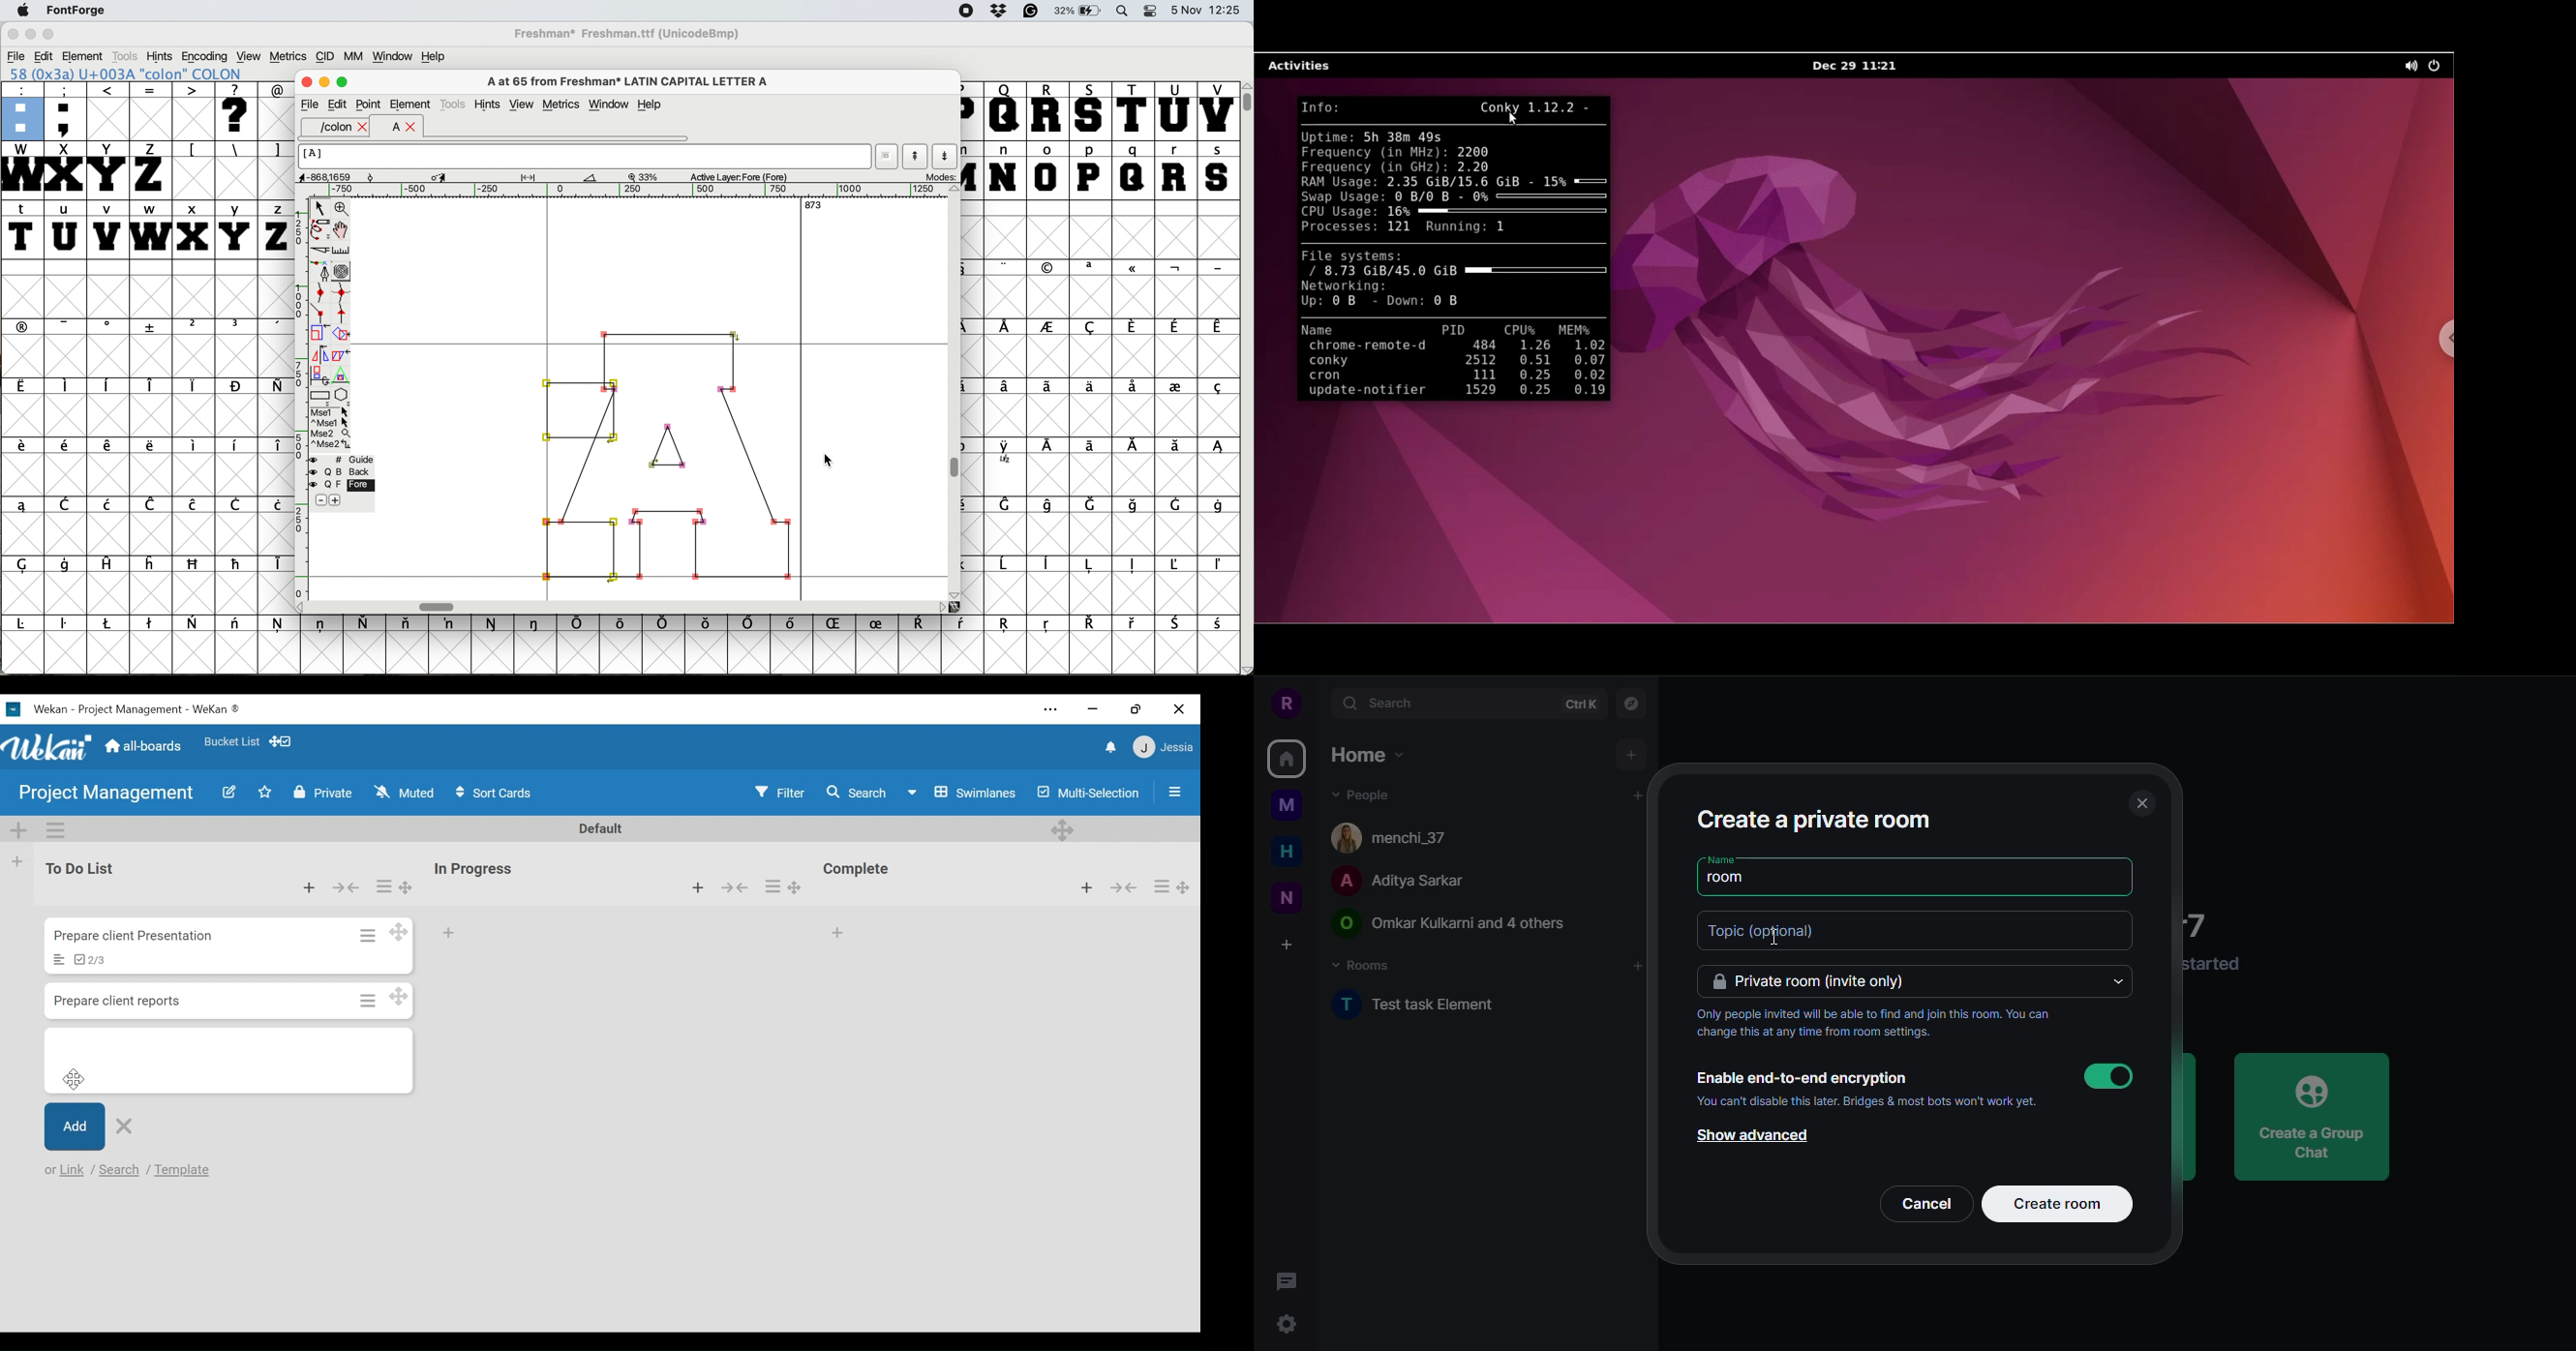 This screenshot has width=2576, height=1372. What do you see at coordinates (194, 386) in the screenshot?
I see `symbol` at bounding box center [194, 386].